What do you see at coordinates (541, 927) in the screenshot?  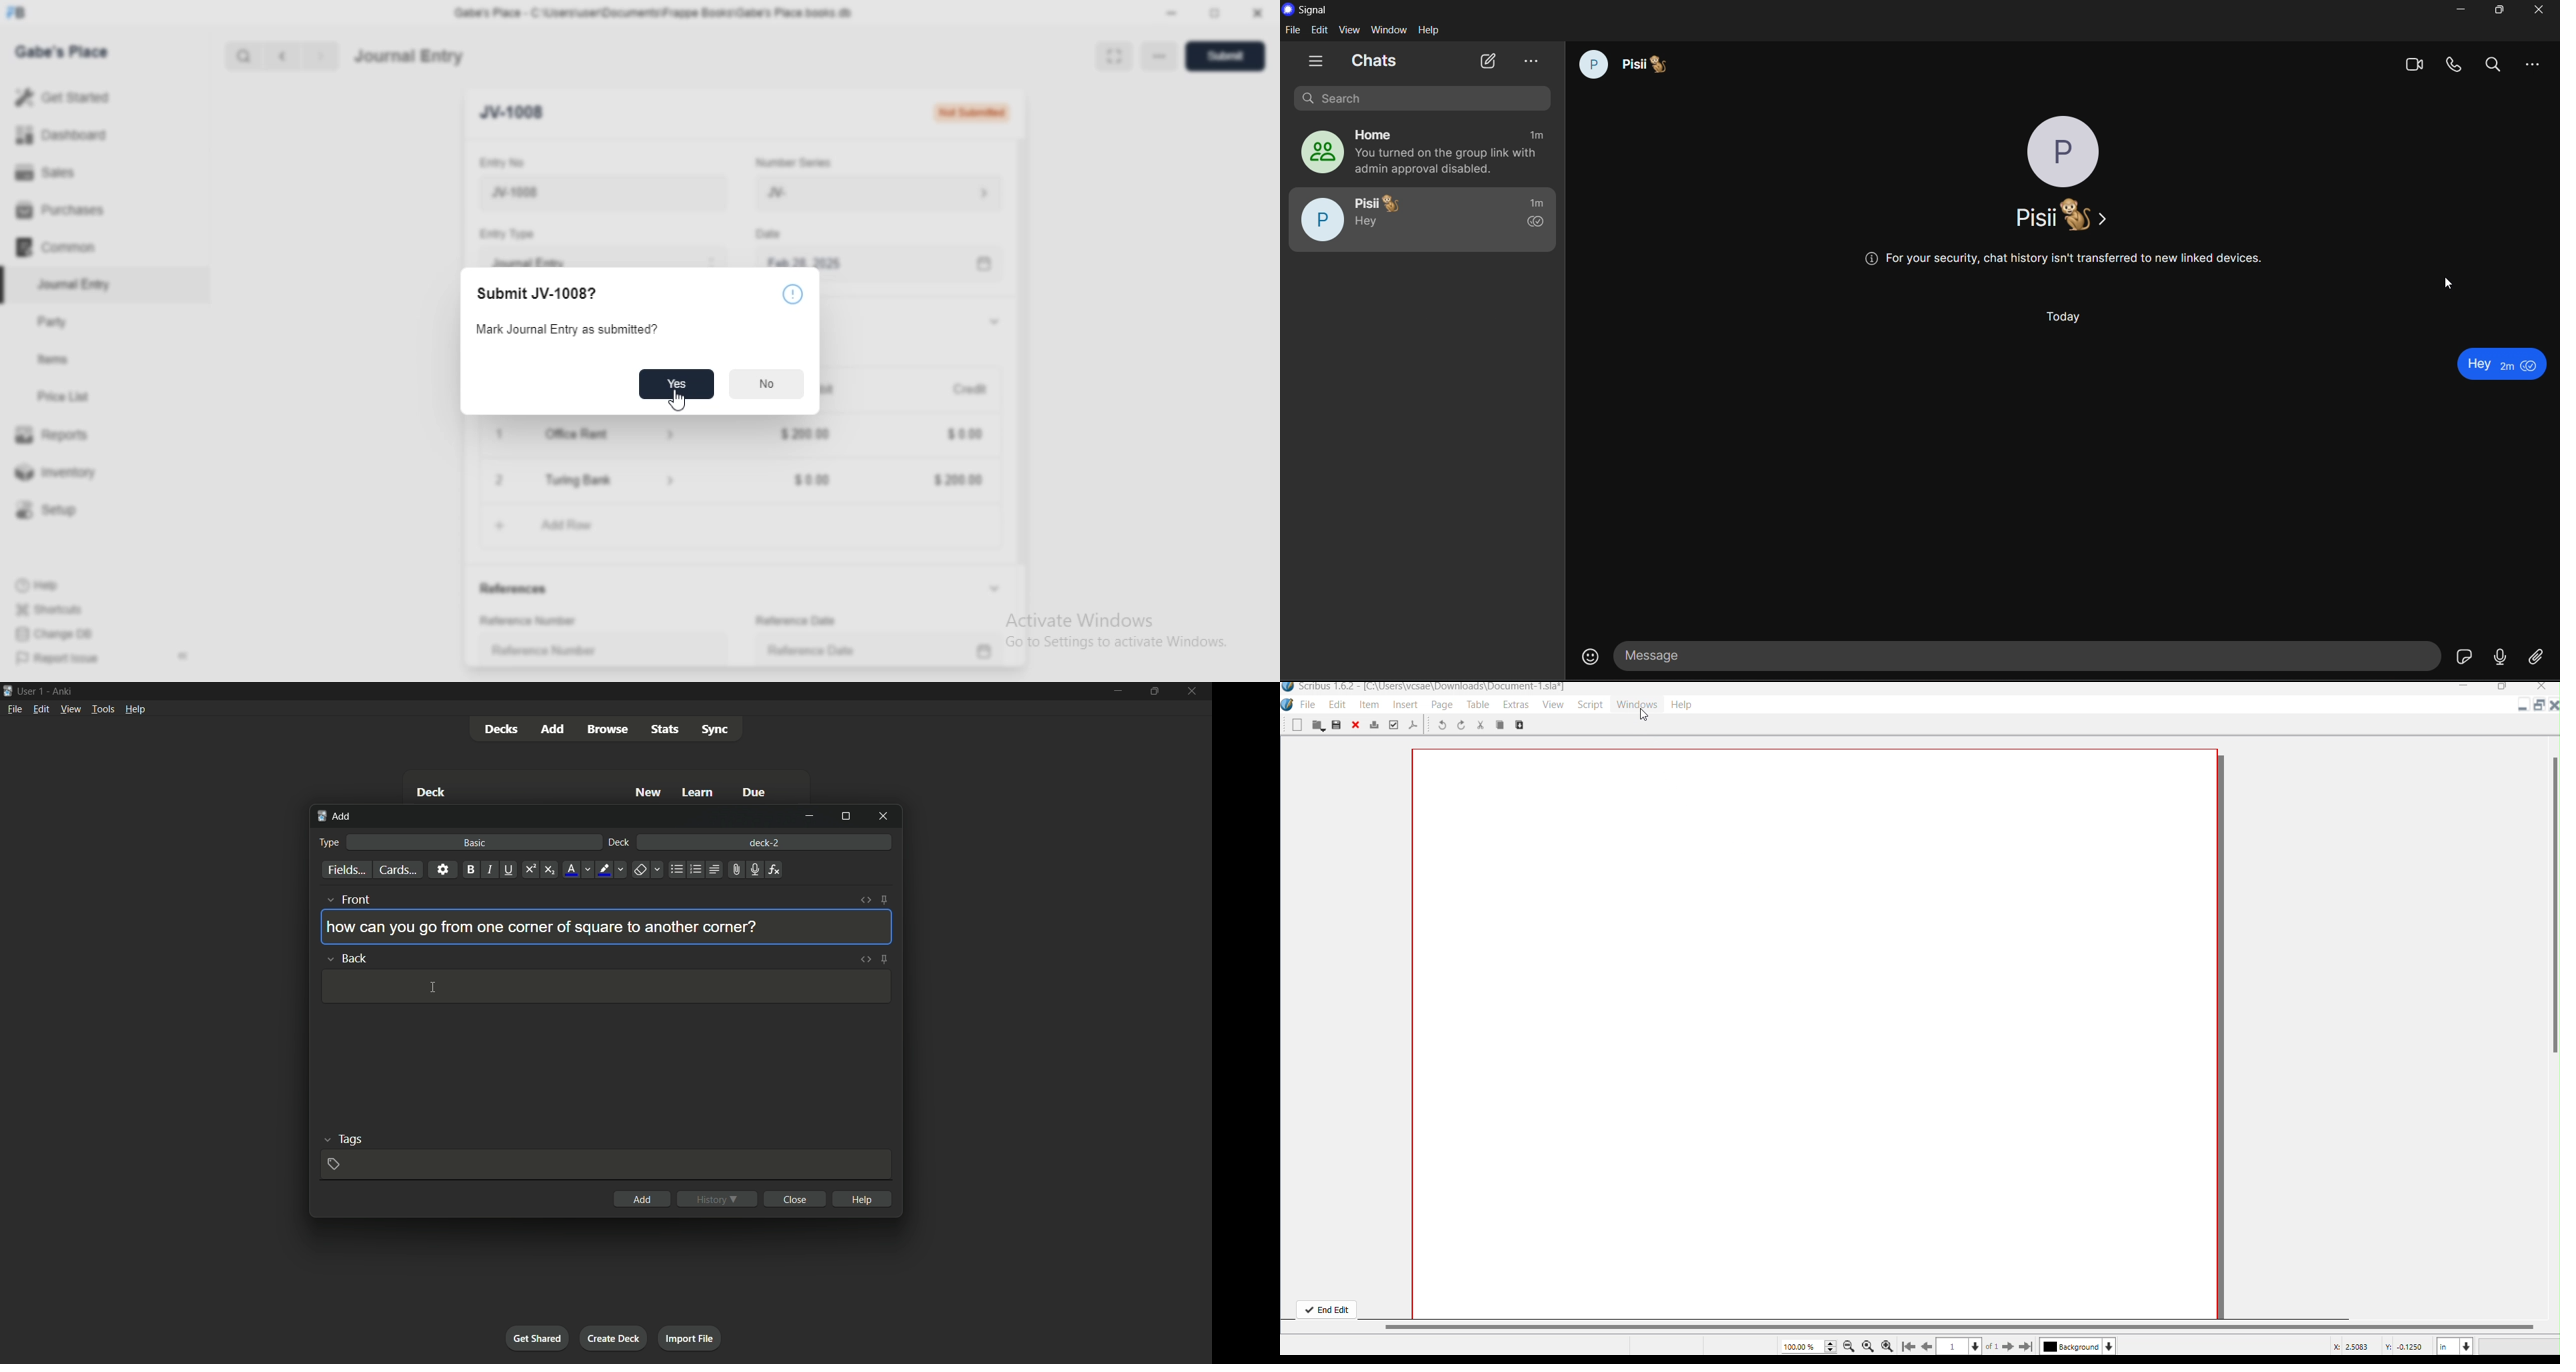 I see `how can you go from one corner of square to another corner?` at bounding box center [541, 927].